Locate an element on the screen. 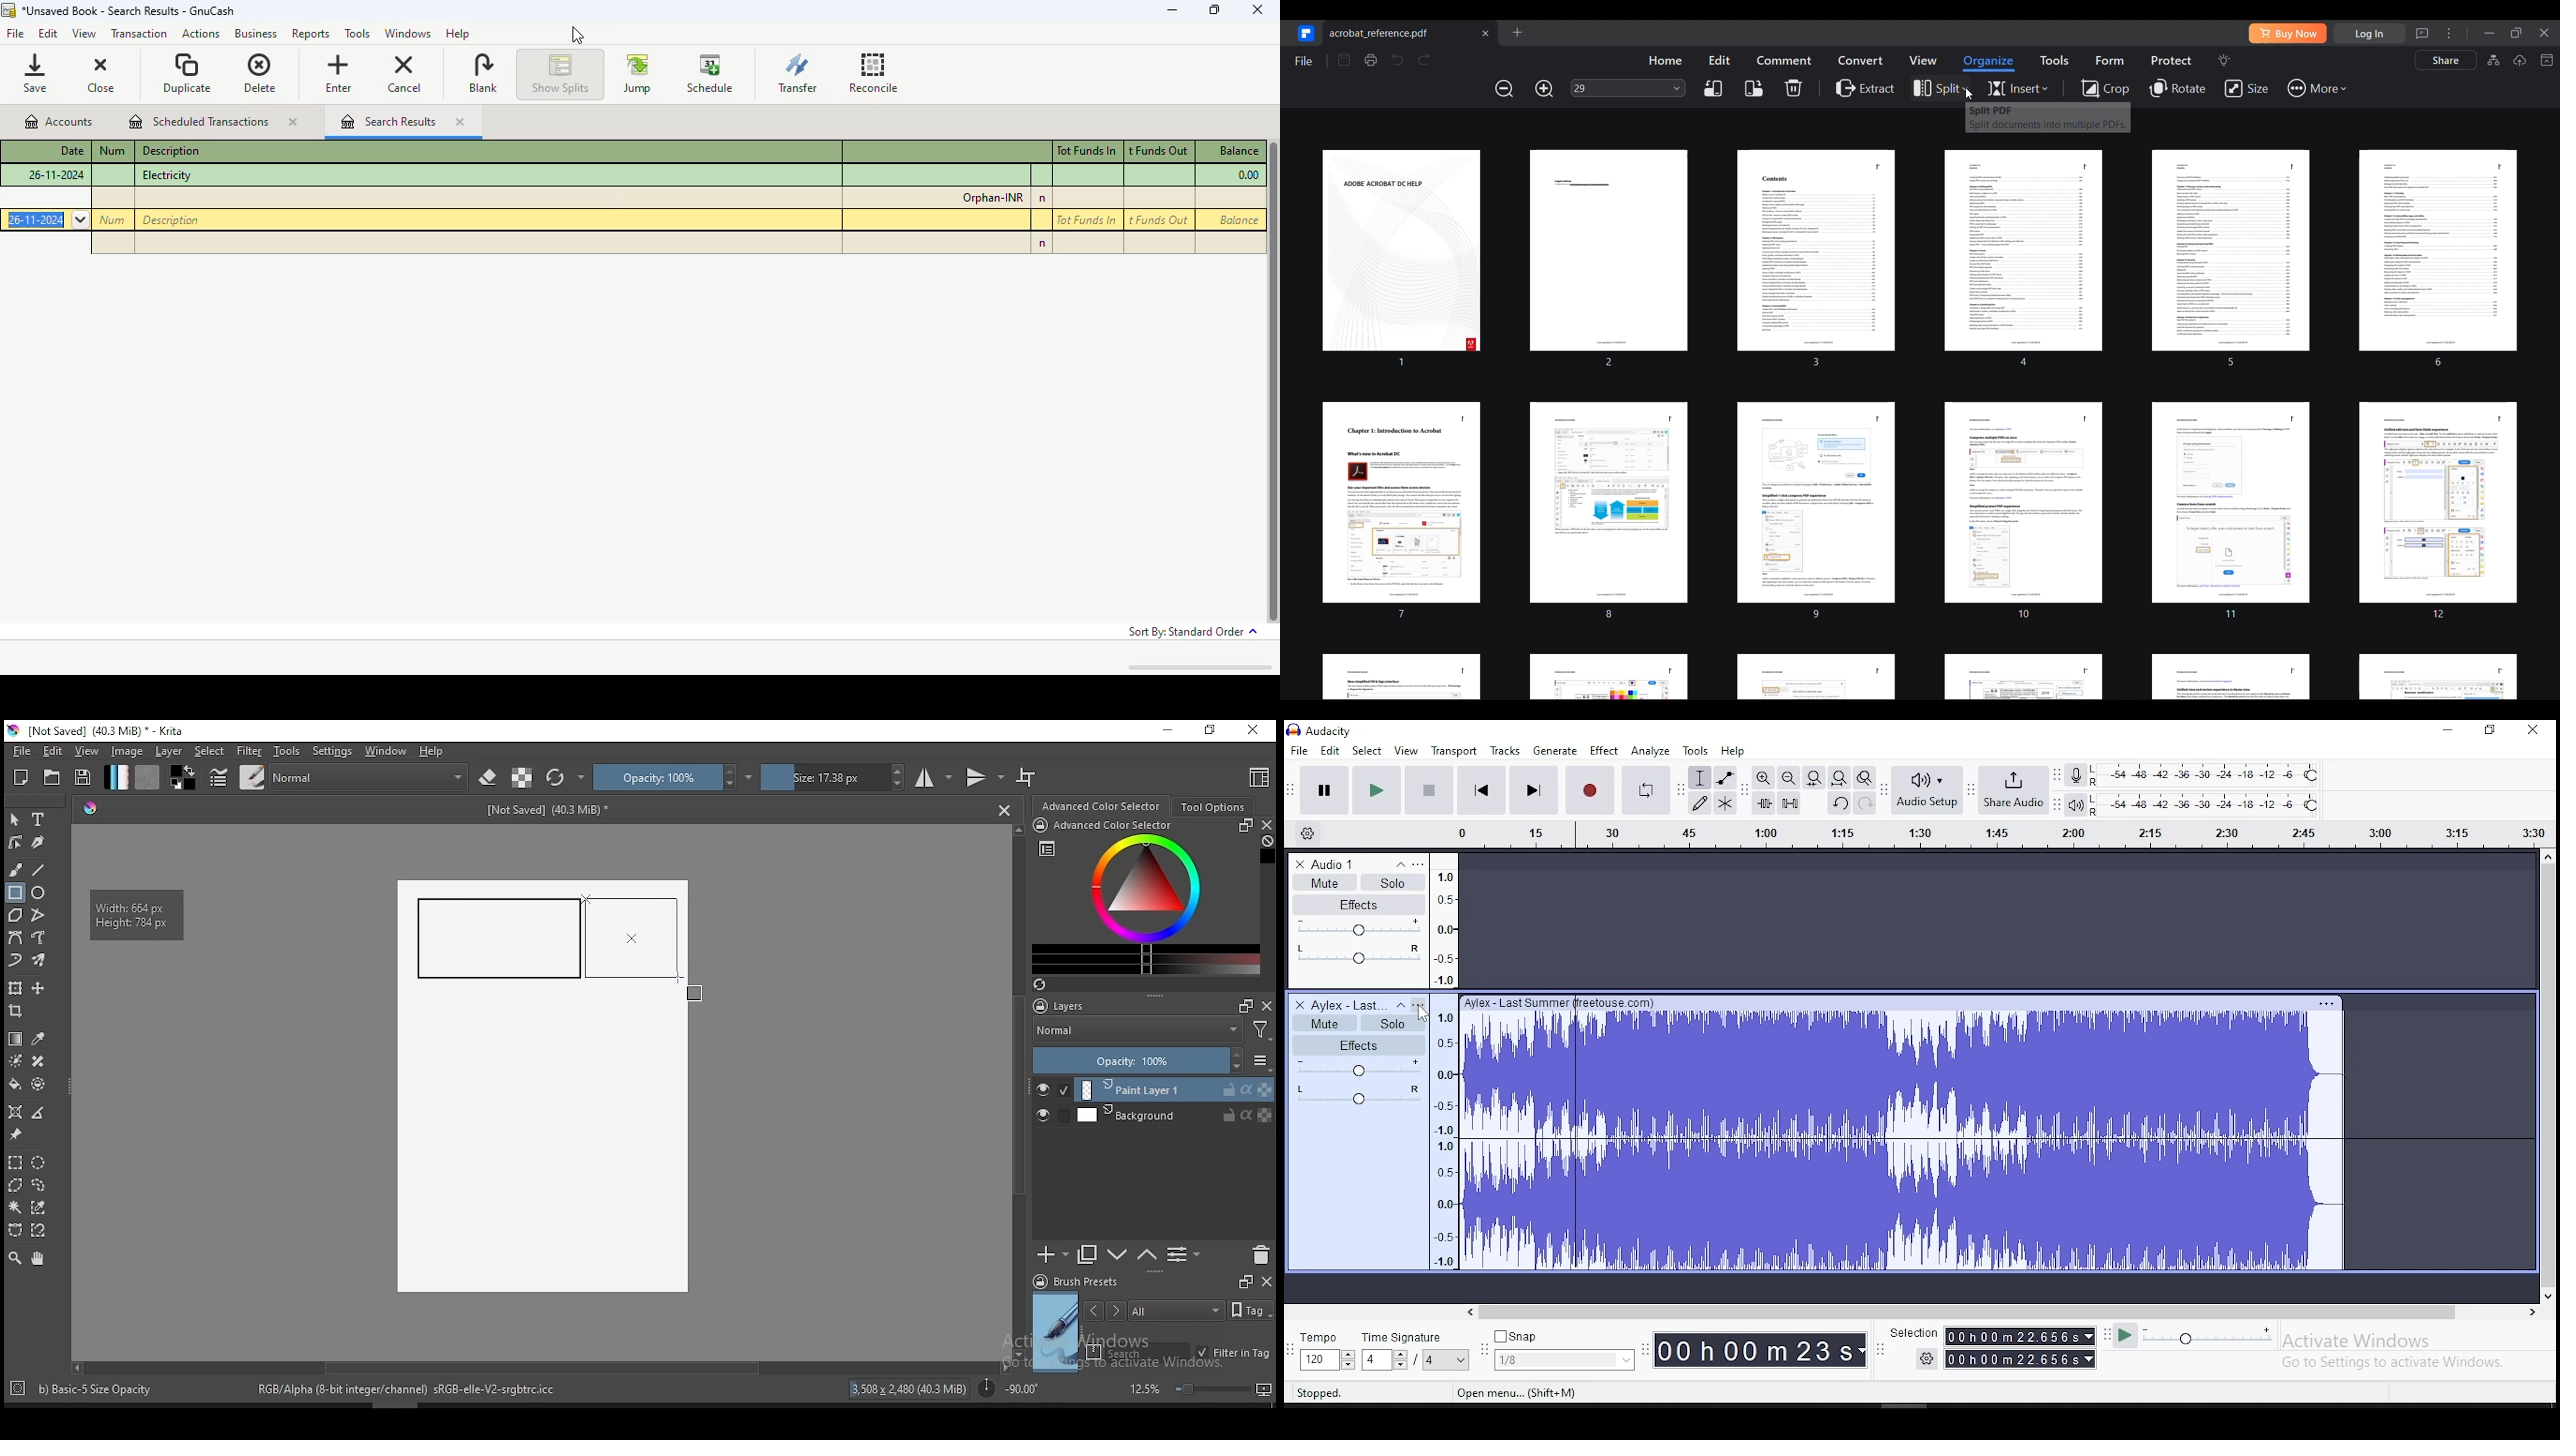  play at speed is located at coordinates (2126, 1336).